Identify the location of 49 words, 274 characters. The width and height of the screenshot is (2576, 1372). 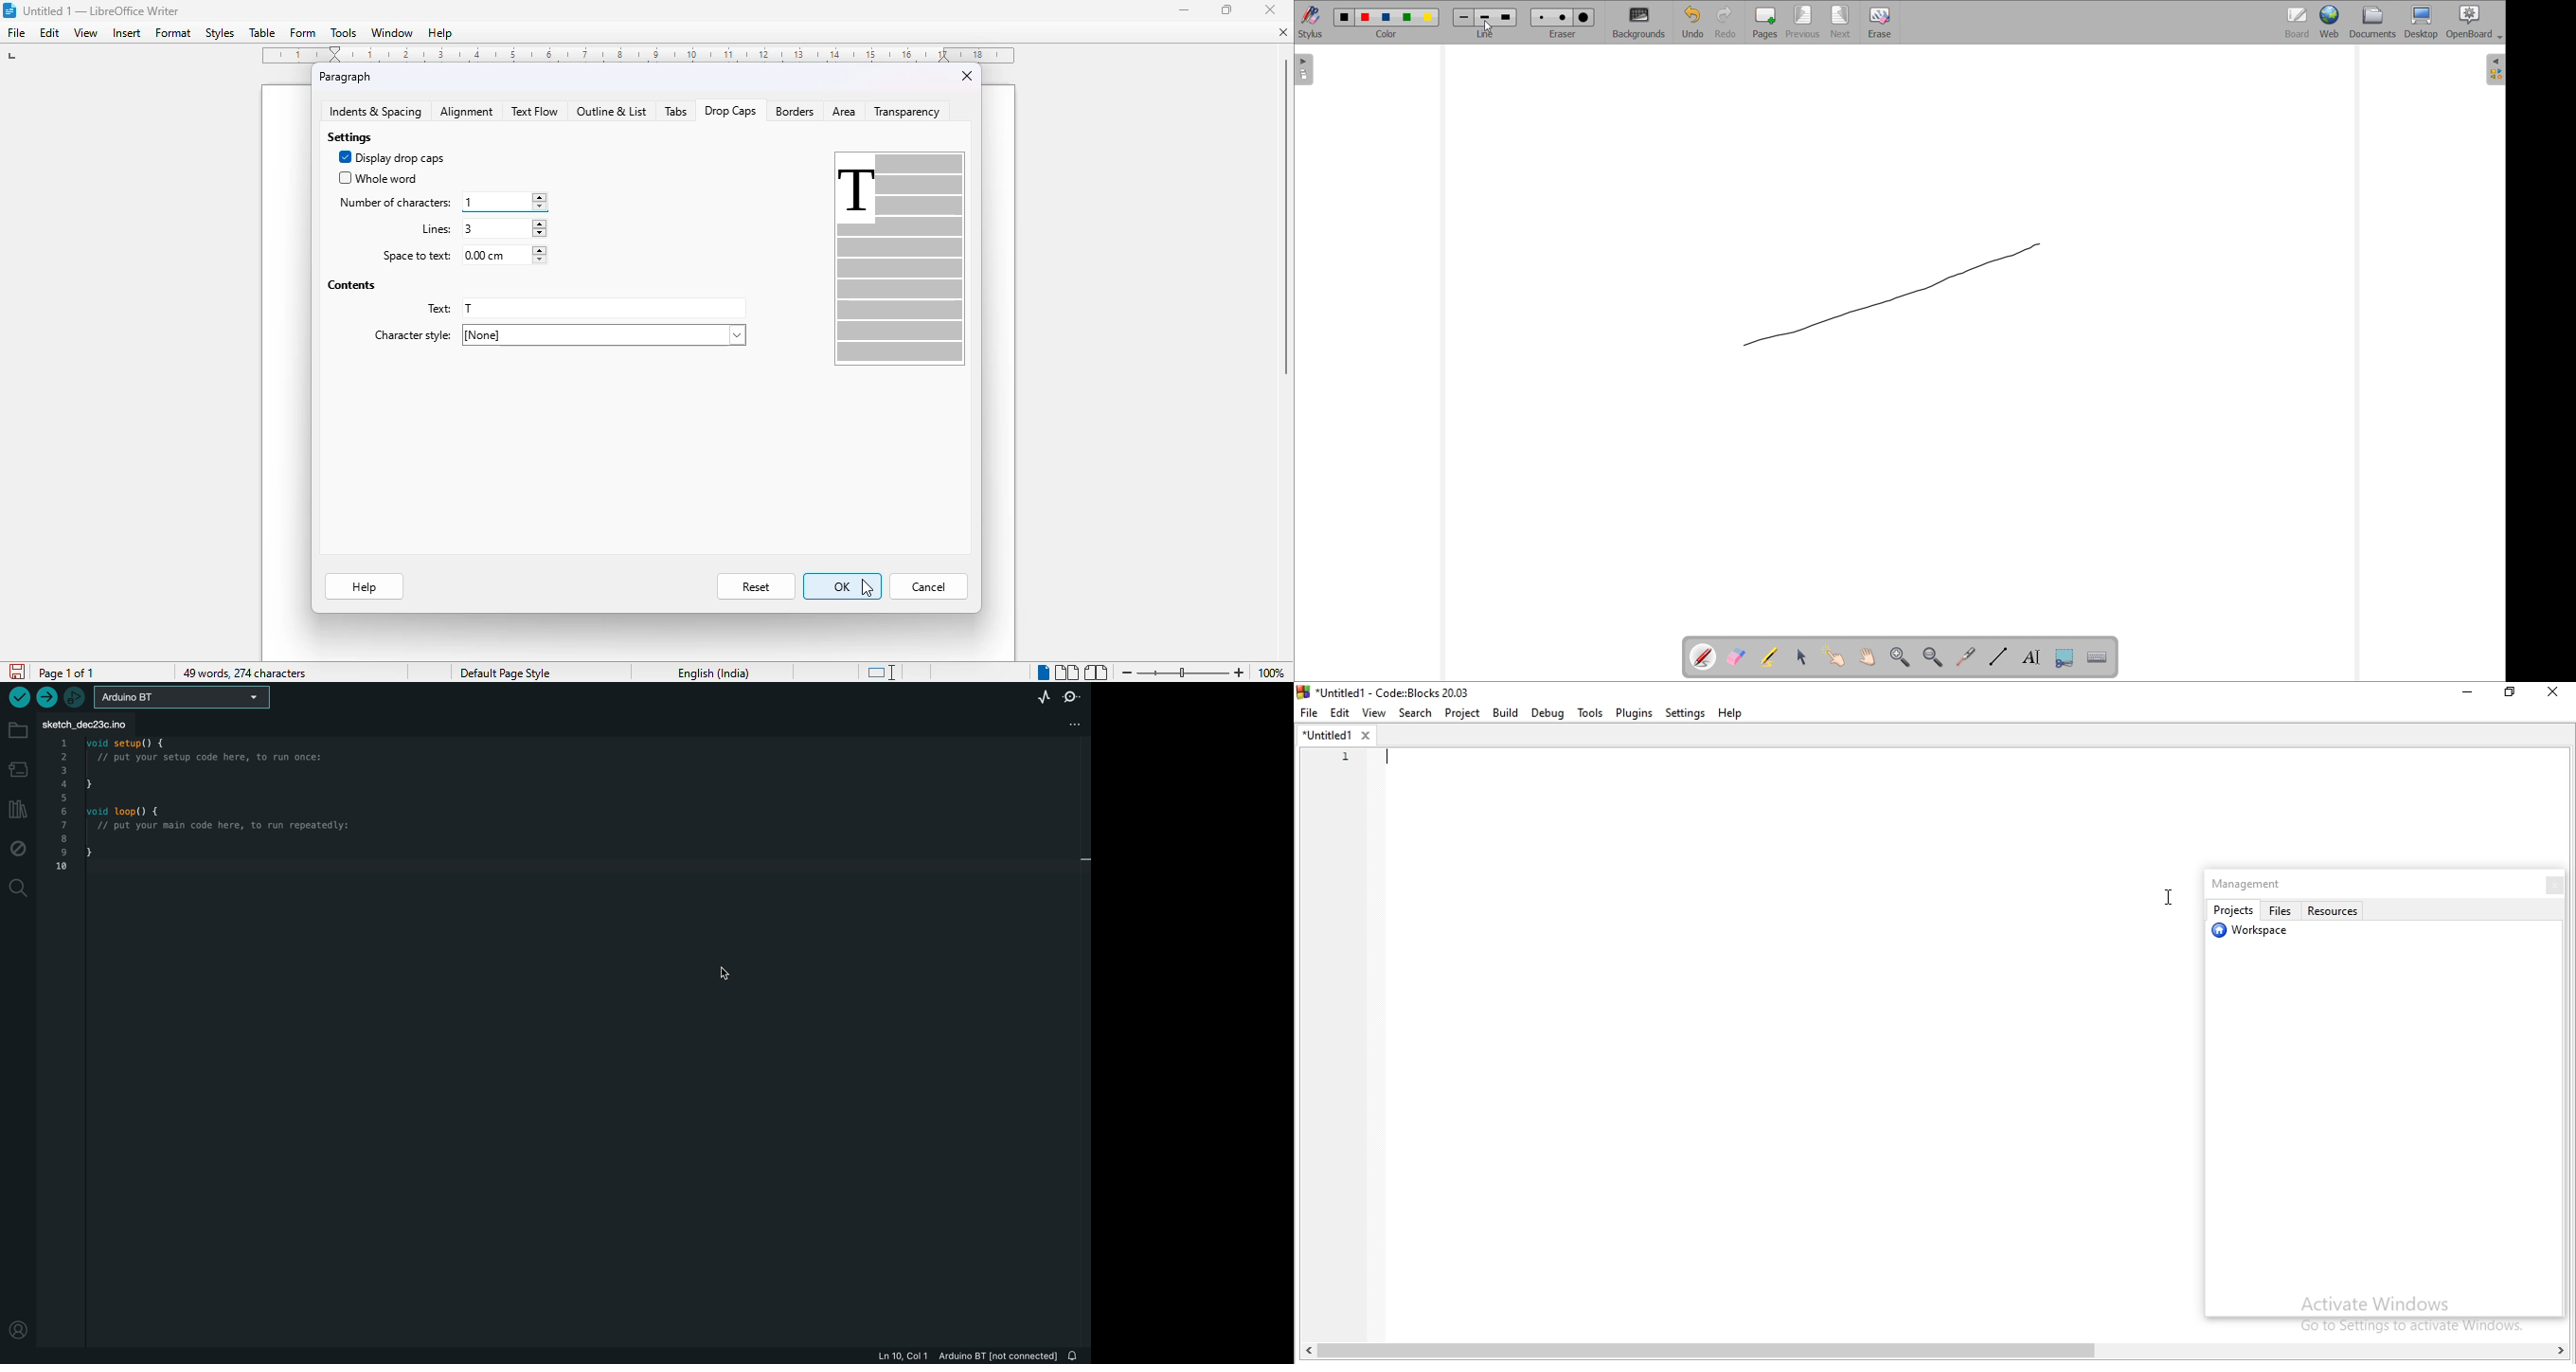
(243, 673).